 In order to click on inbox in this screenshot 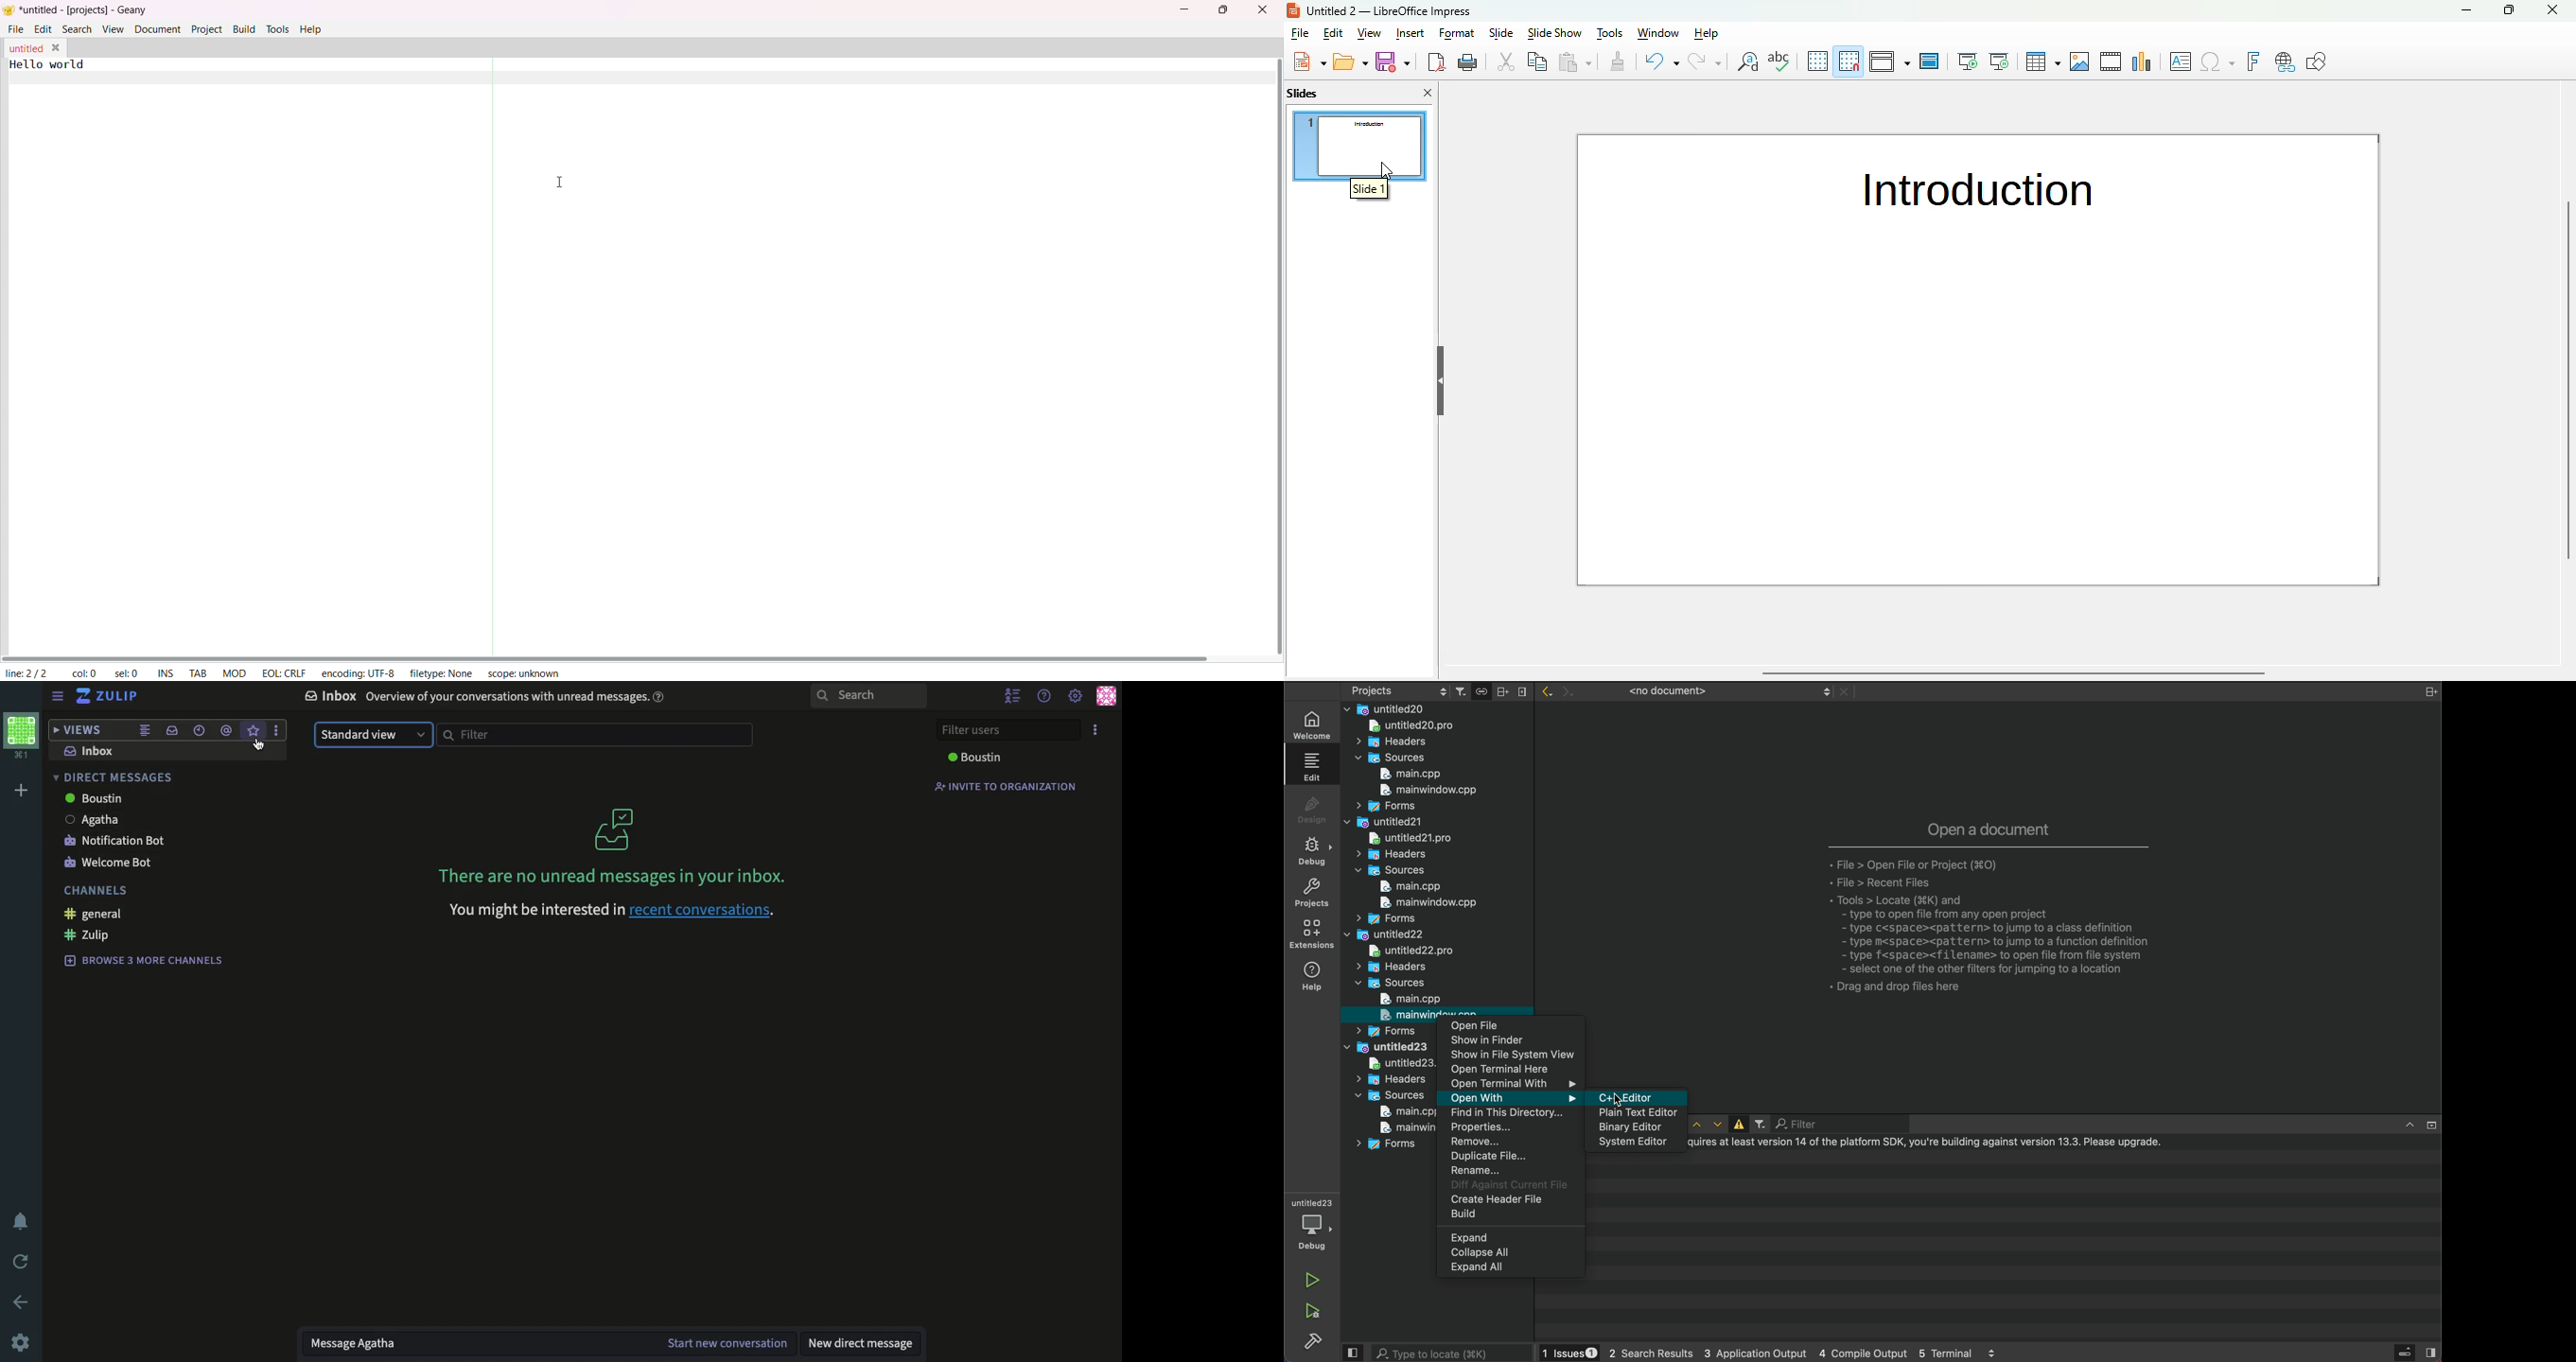, I will do `click(91, 752)`.